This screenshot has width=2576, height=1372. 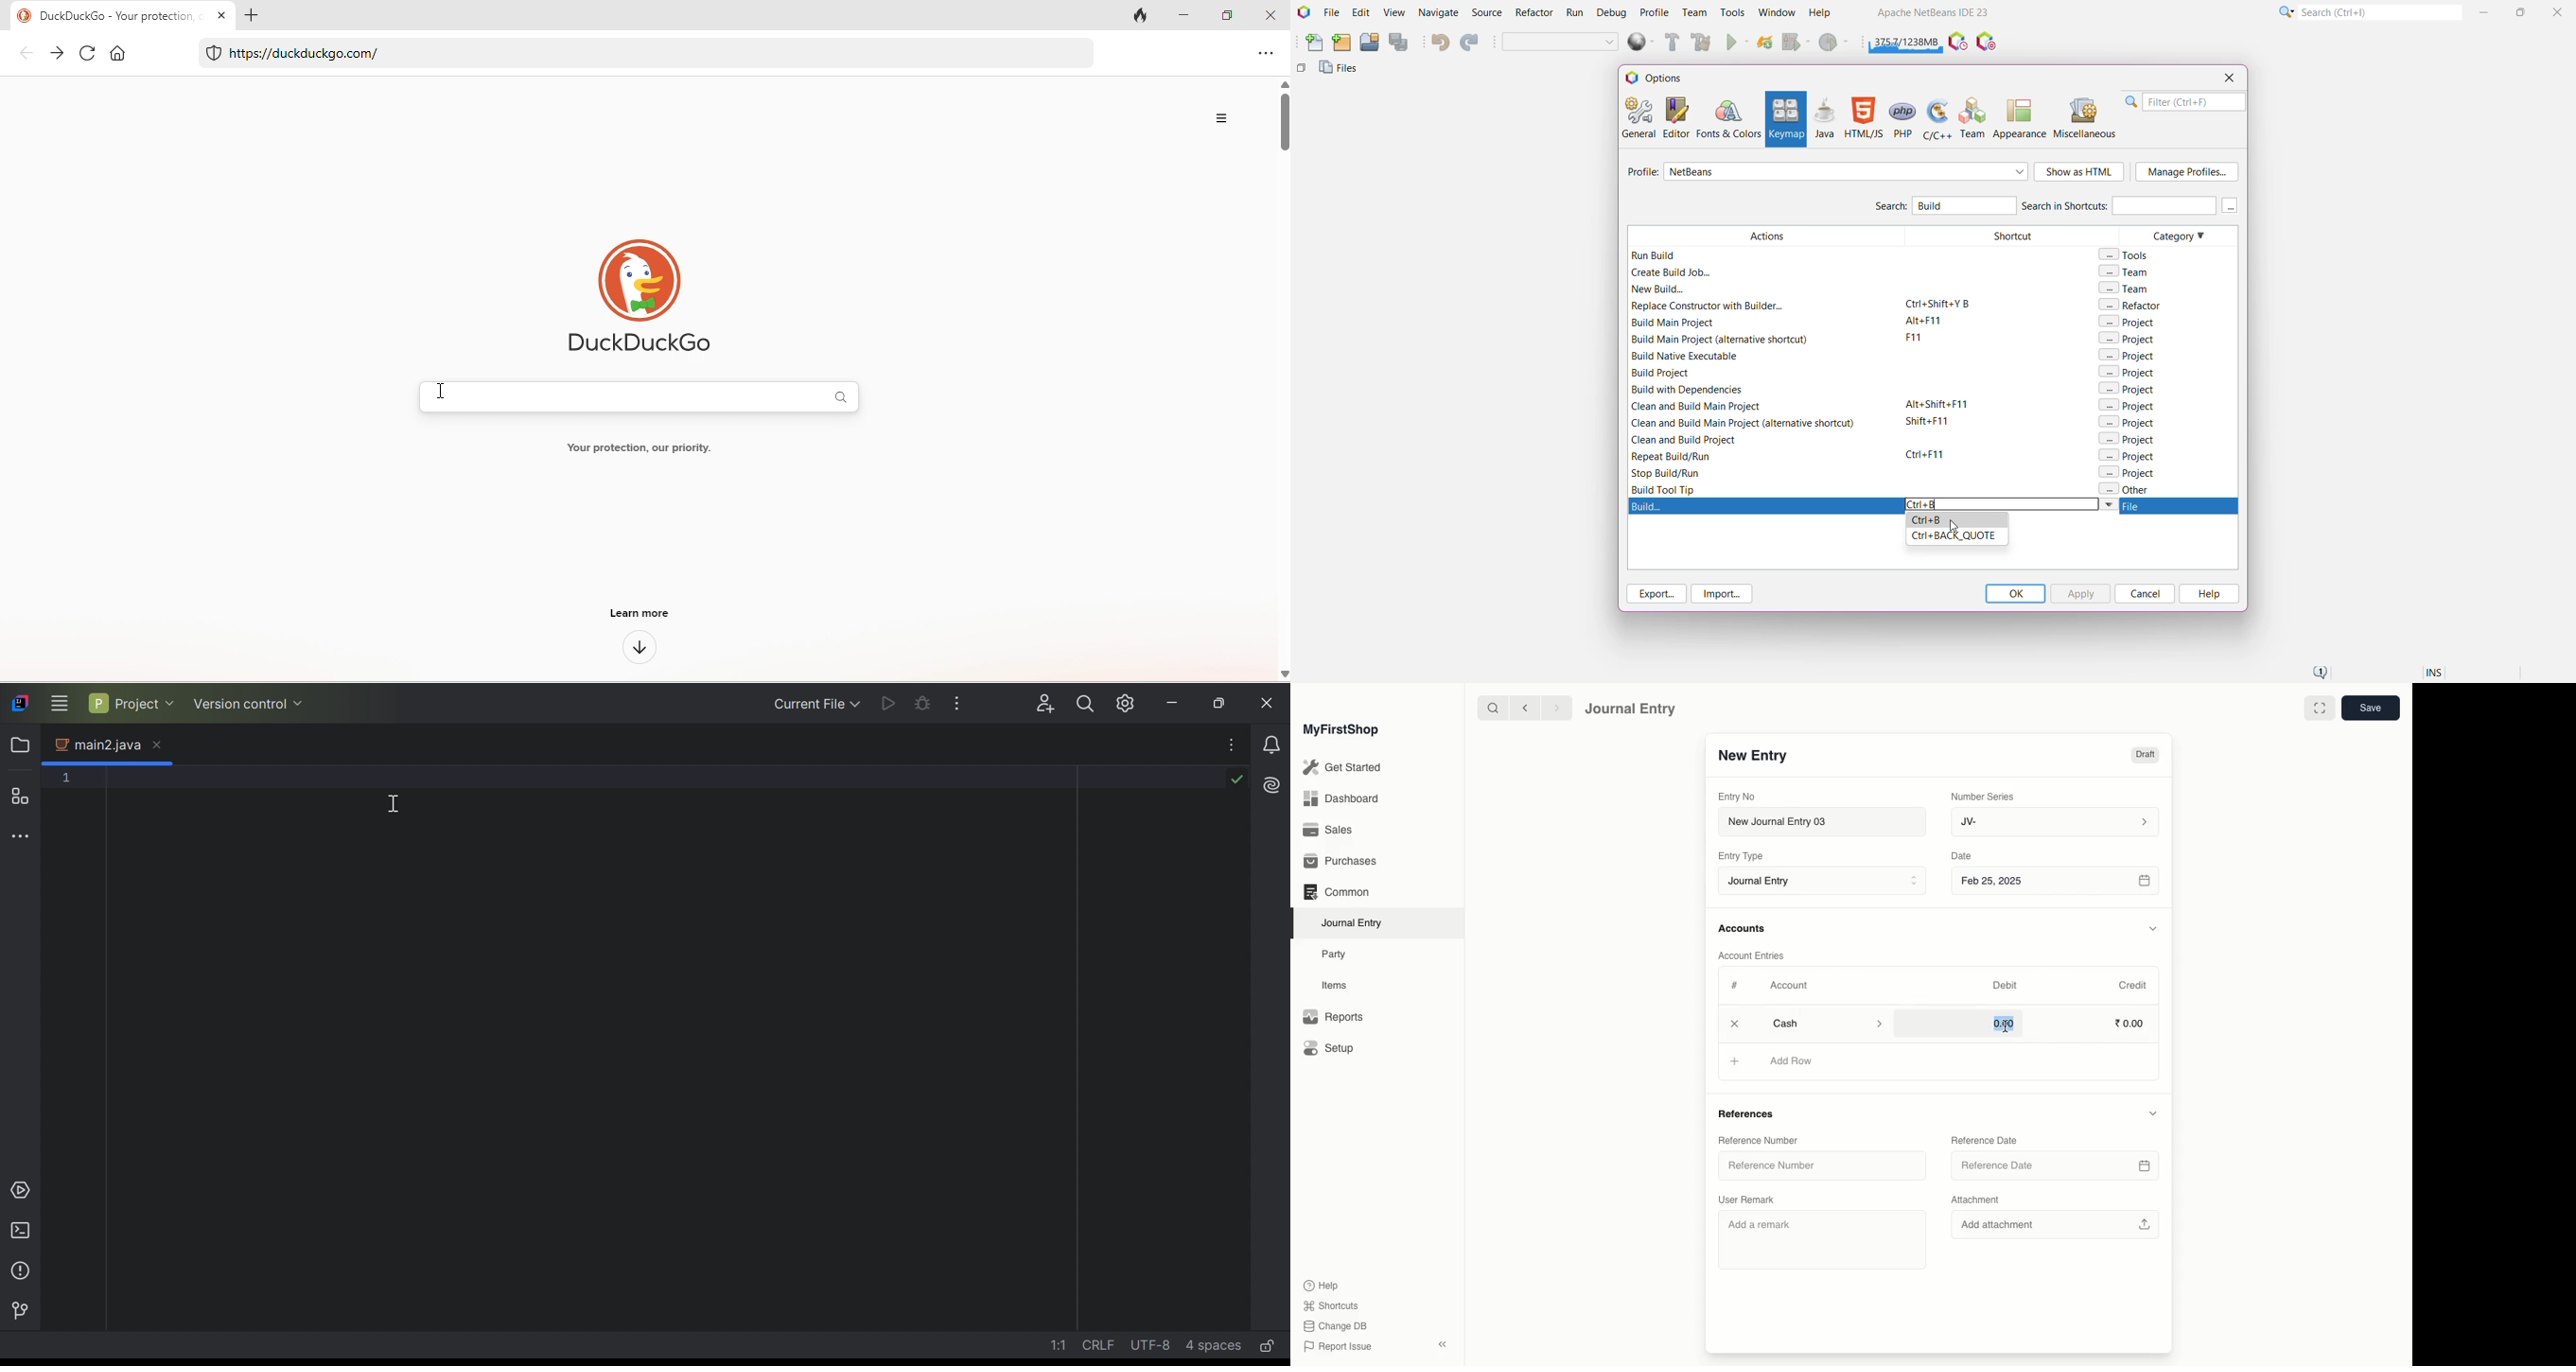 I want to click on Sales, so click(x=1329, y=831).